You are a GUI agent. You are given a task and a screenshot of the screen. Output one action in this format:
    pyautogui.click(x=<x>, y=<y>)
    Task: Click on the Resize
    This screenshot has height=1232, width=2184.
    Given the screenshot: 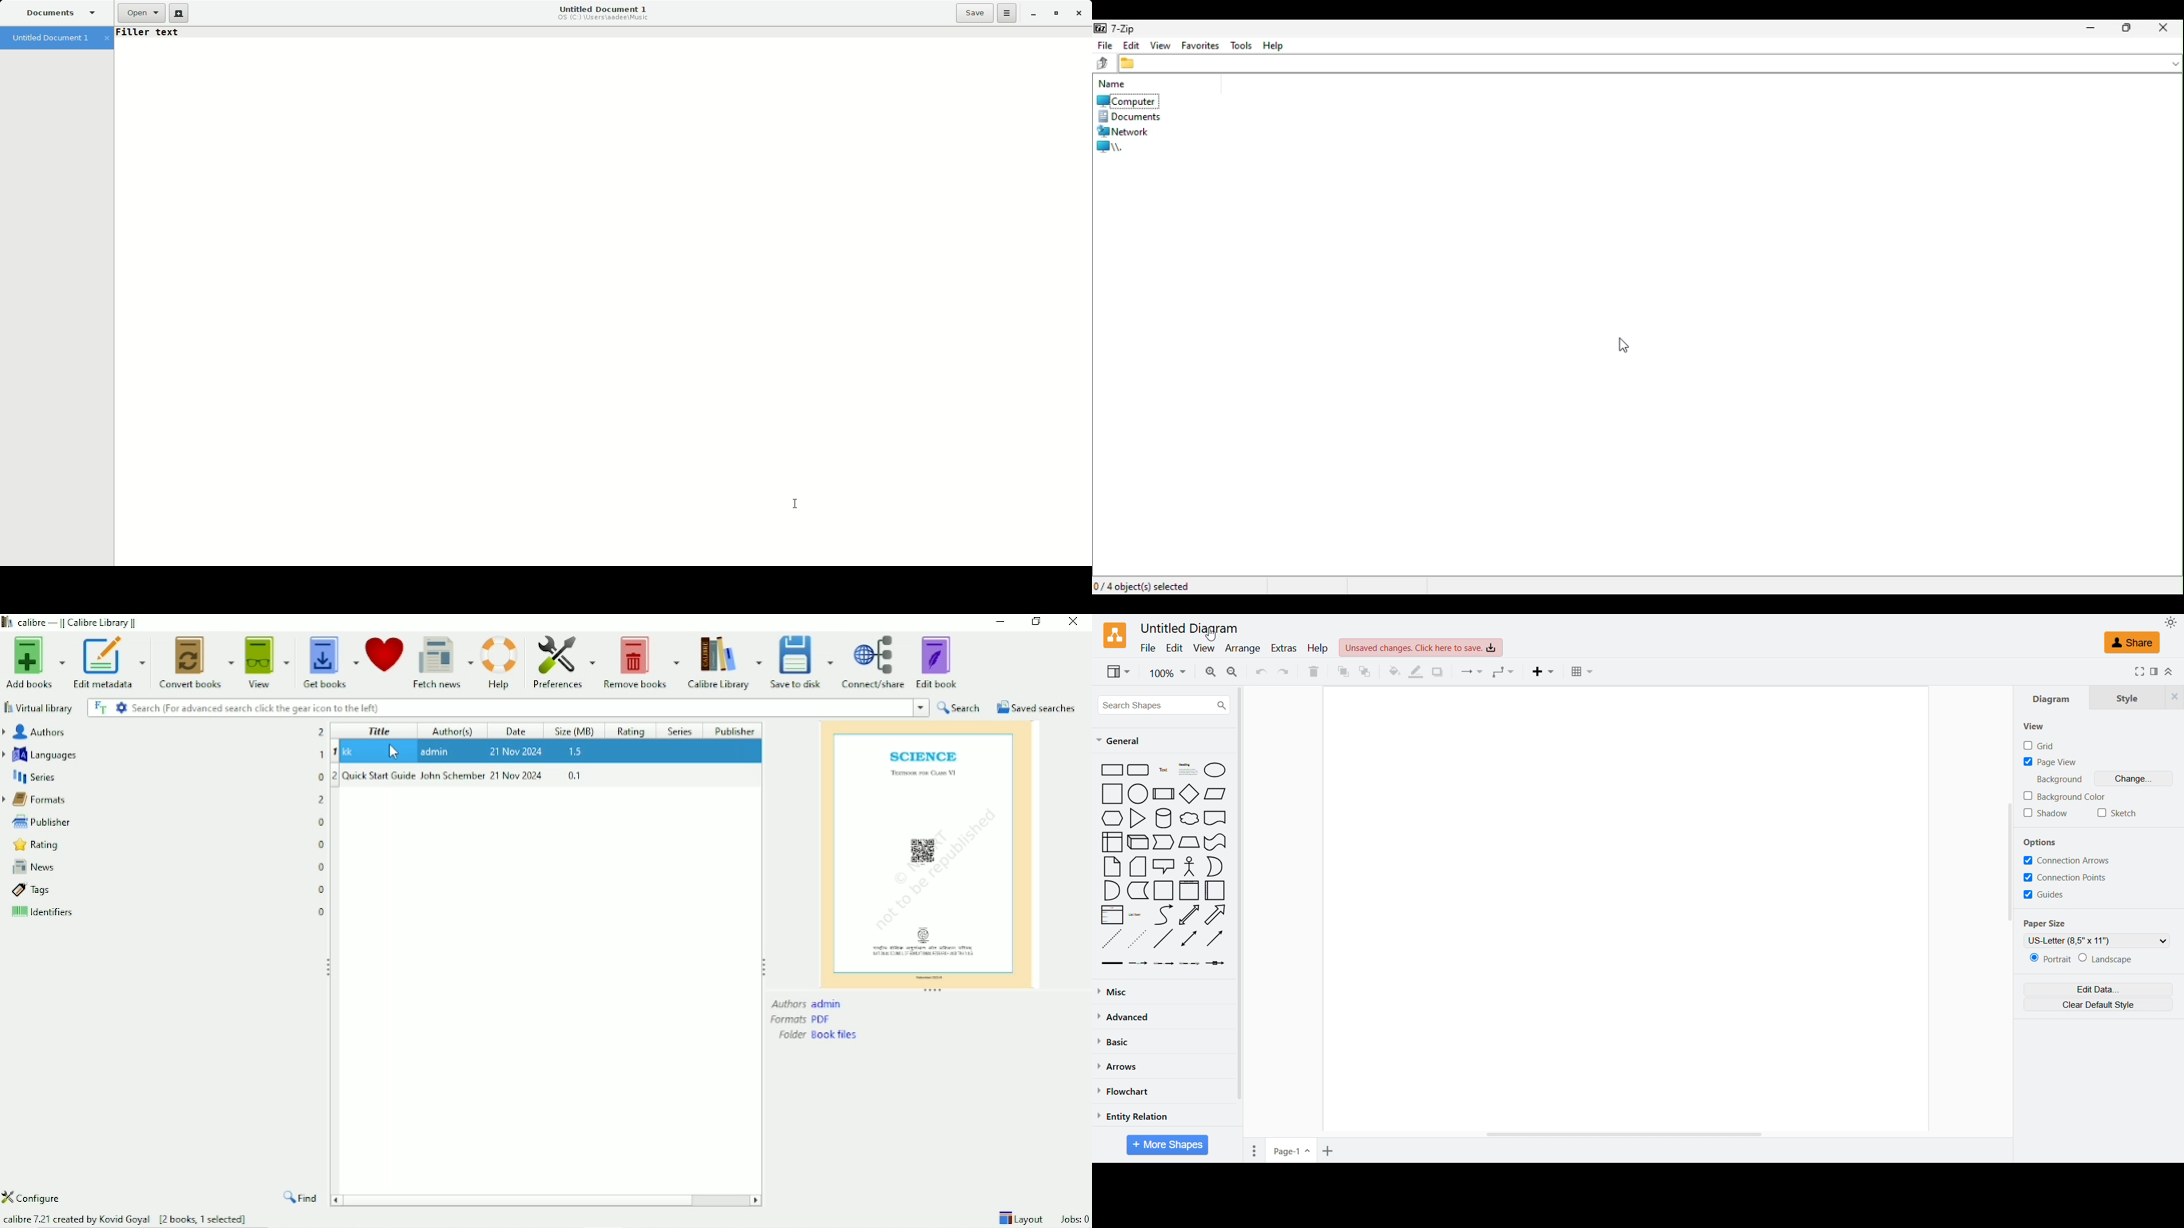 What is the action you would take?
    pyautogui.click(x=764, y=966)
    